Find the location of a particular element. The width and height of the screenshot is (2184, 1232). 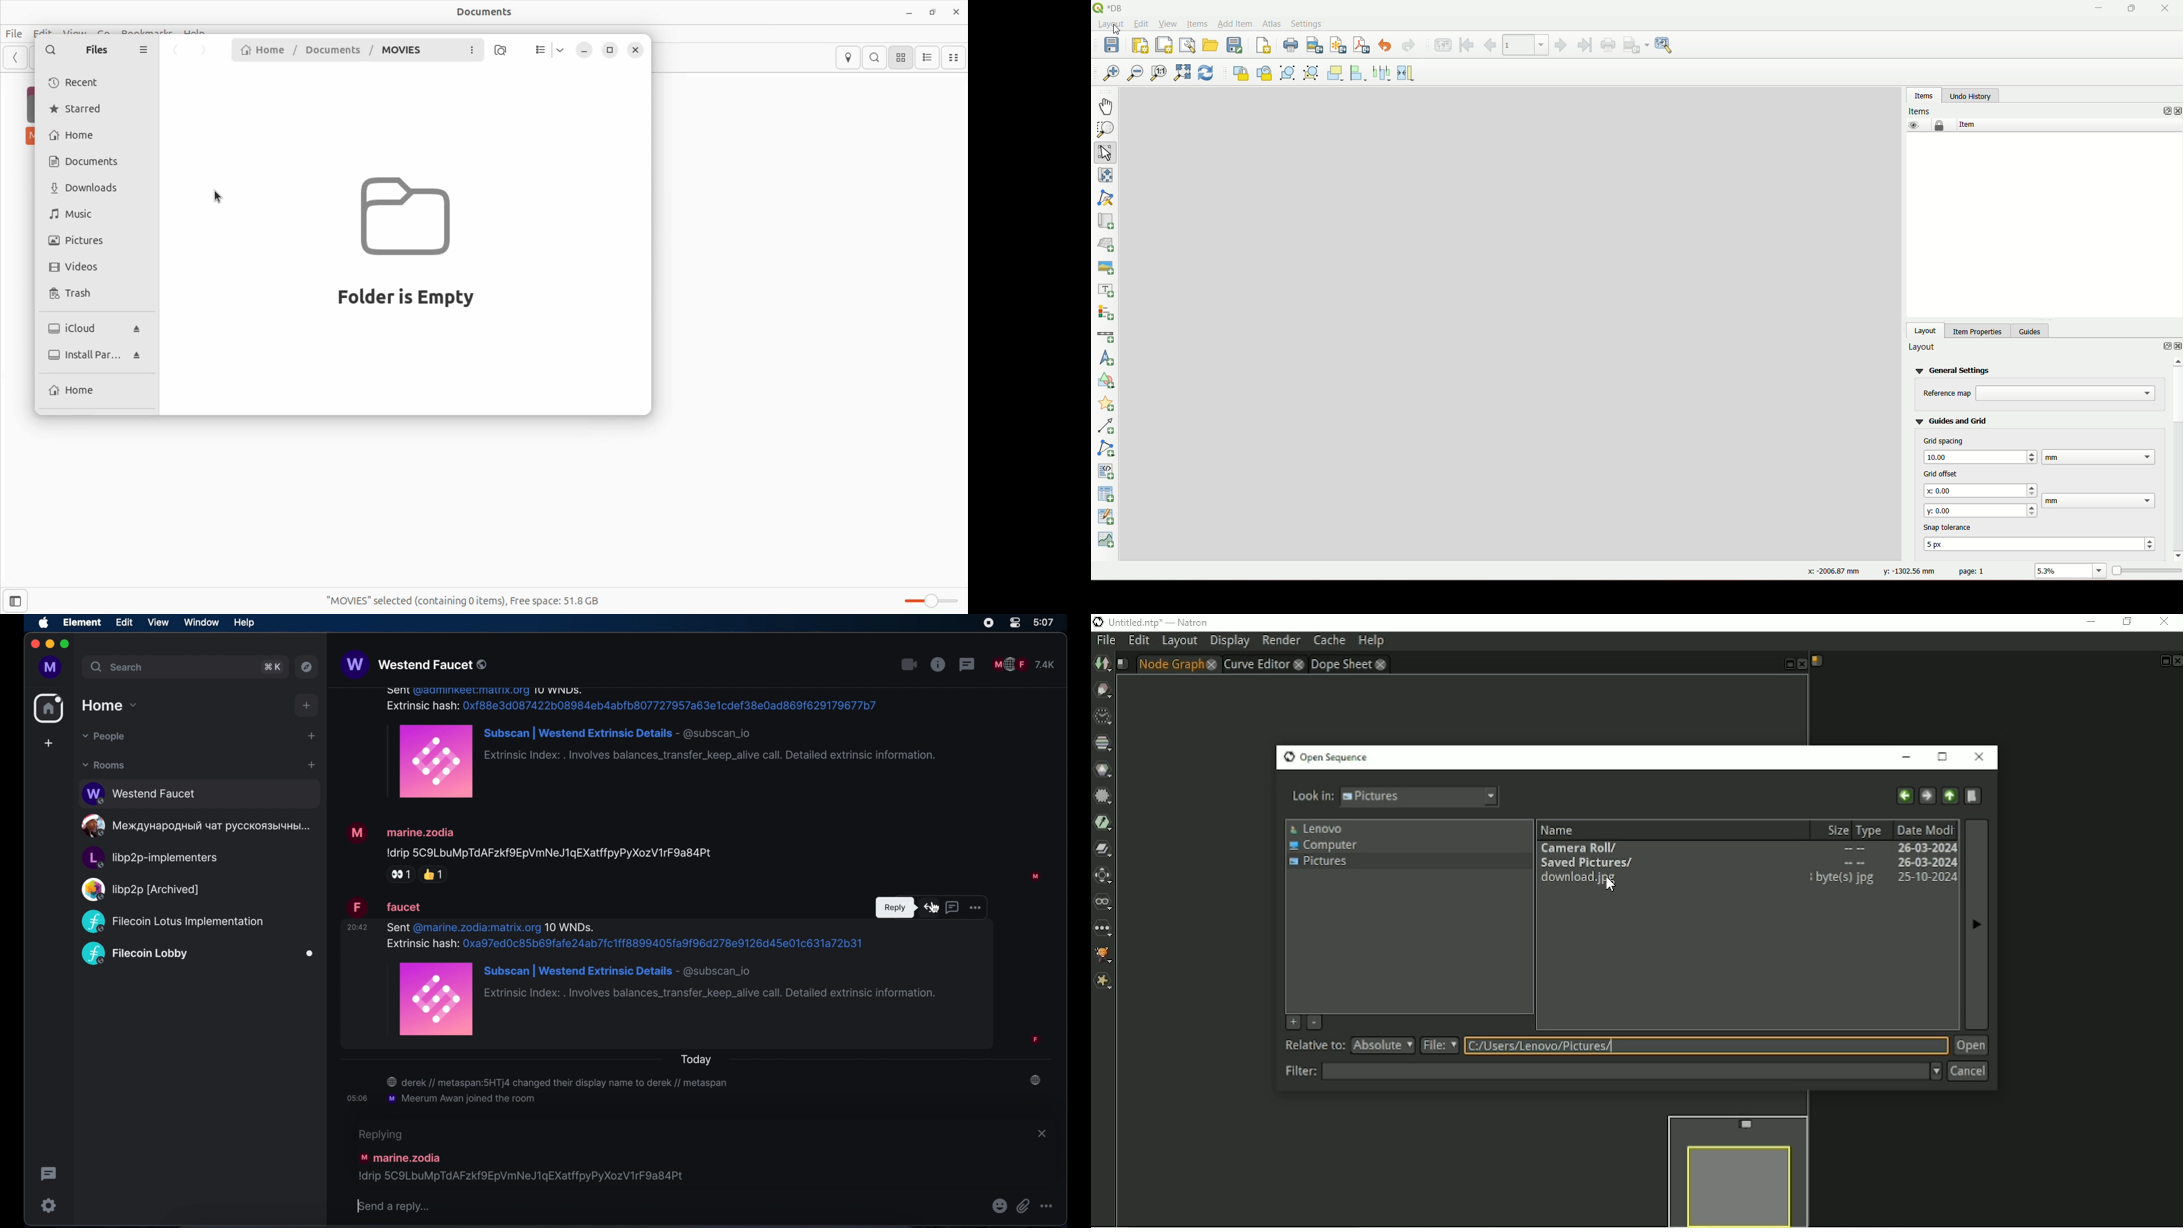

thread activity is located at coordinates (48, 1174).